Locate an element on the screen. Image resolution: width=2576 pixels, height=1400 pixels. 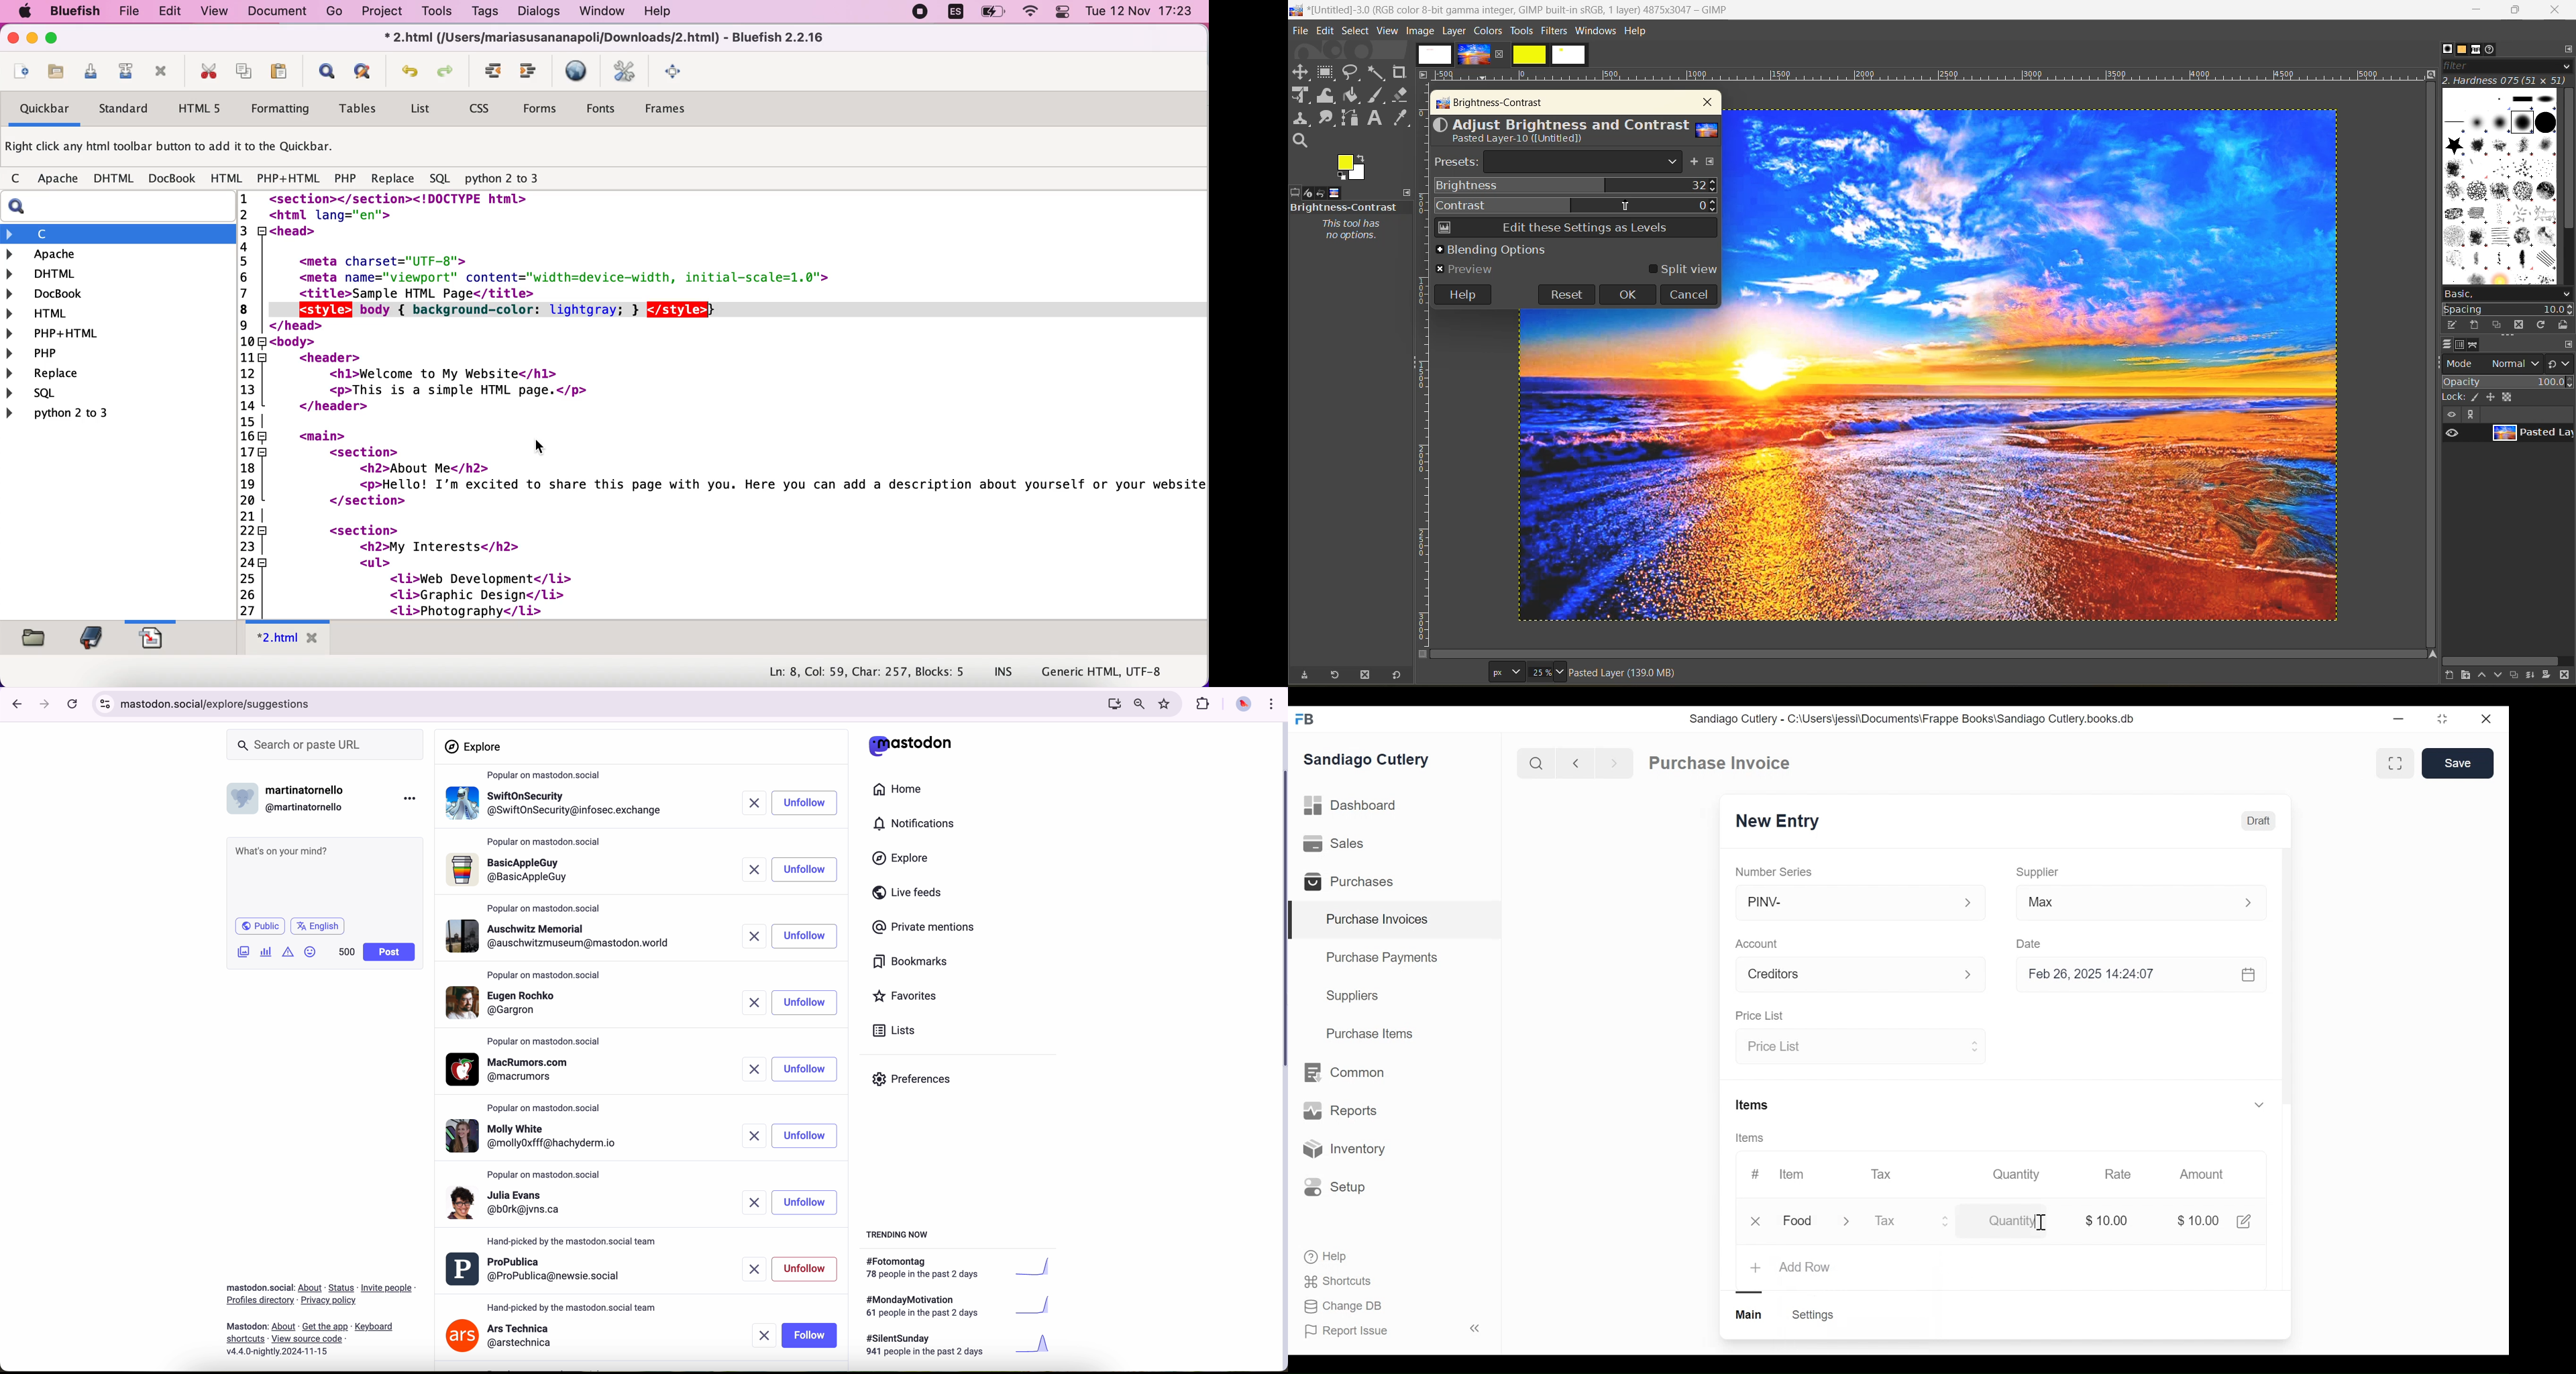
Minimize is located at coordinates (2396, 719).